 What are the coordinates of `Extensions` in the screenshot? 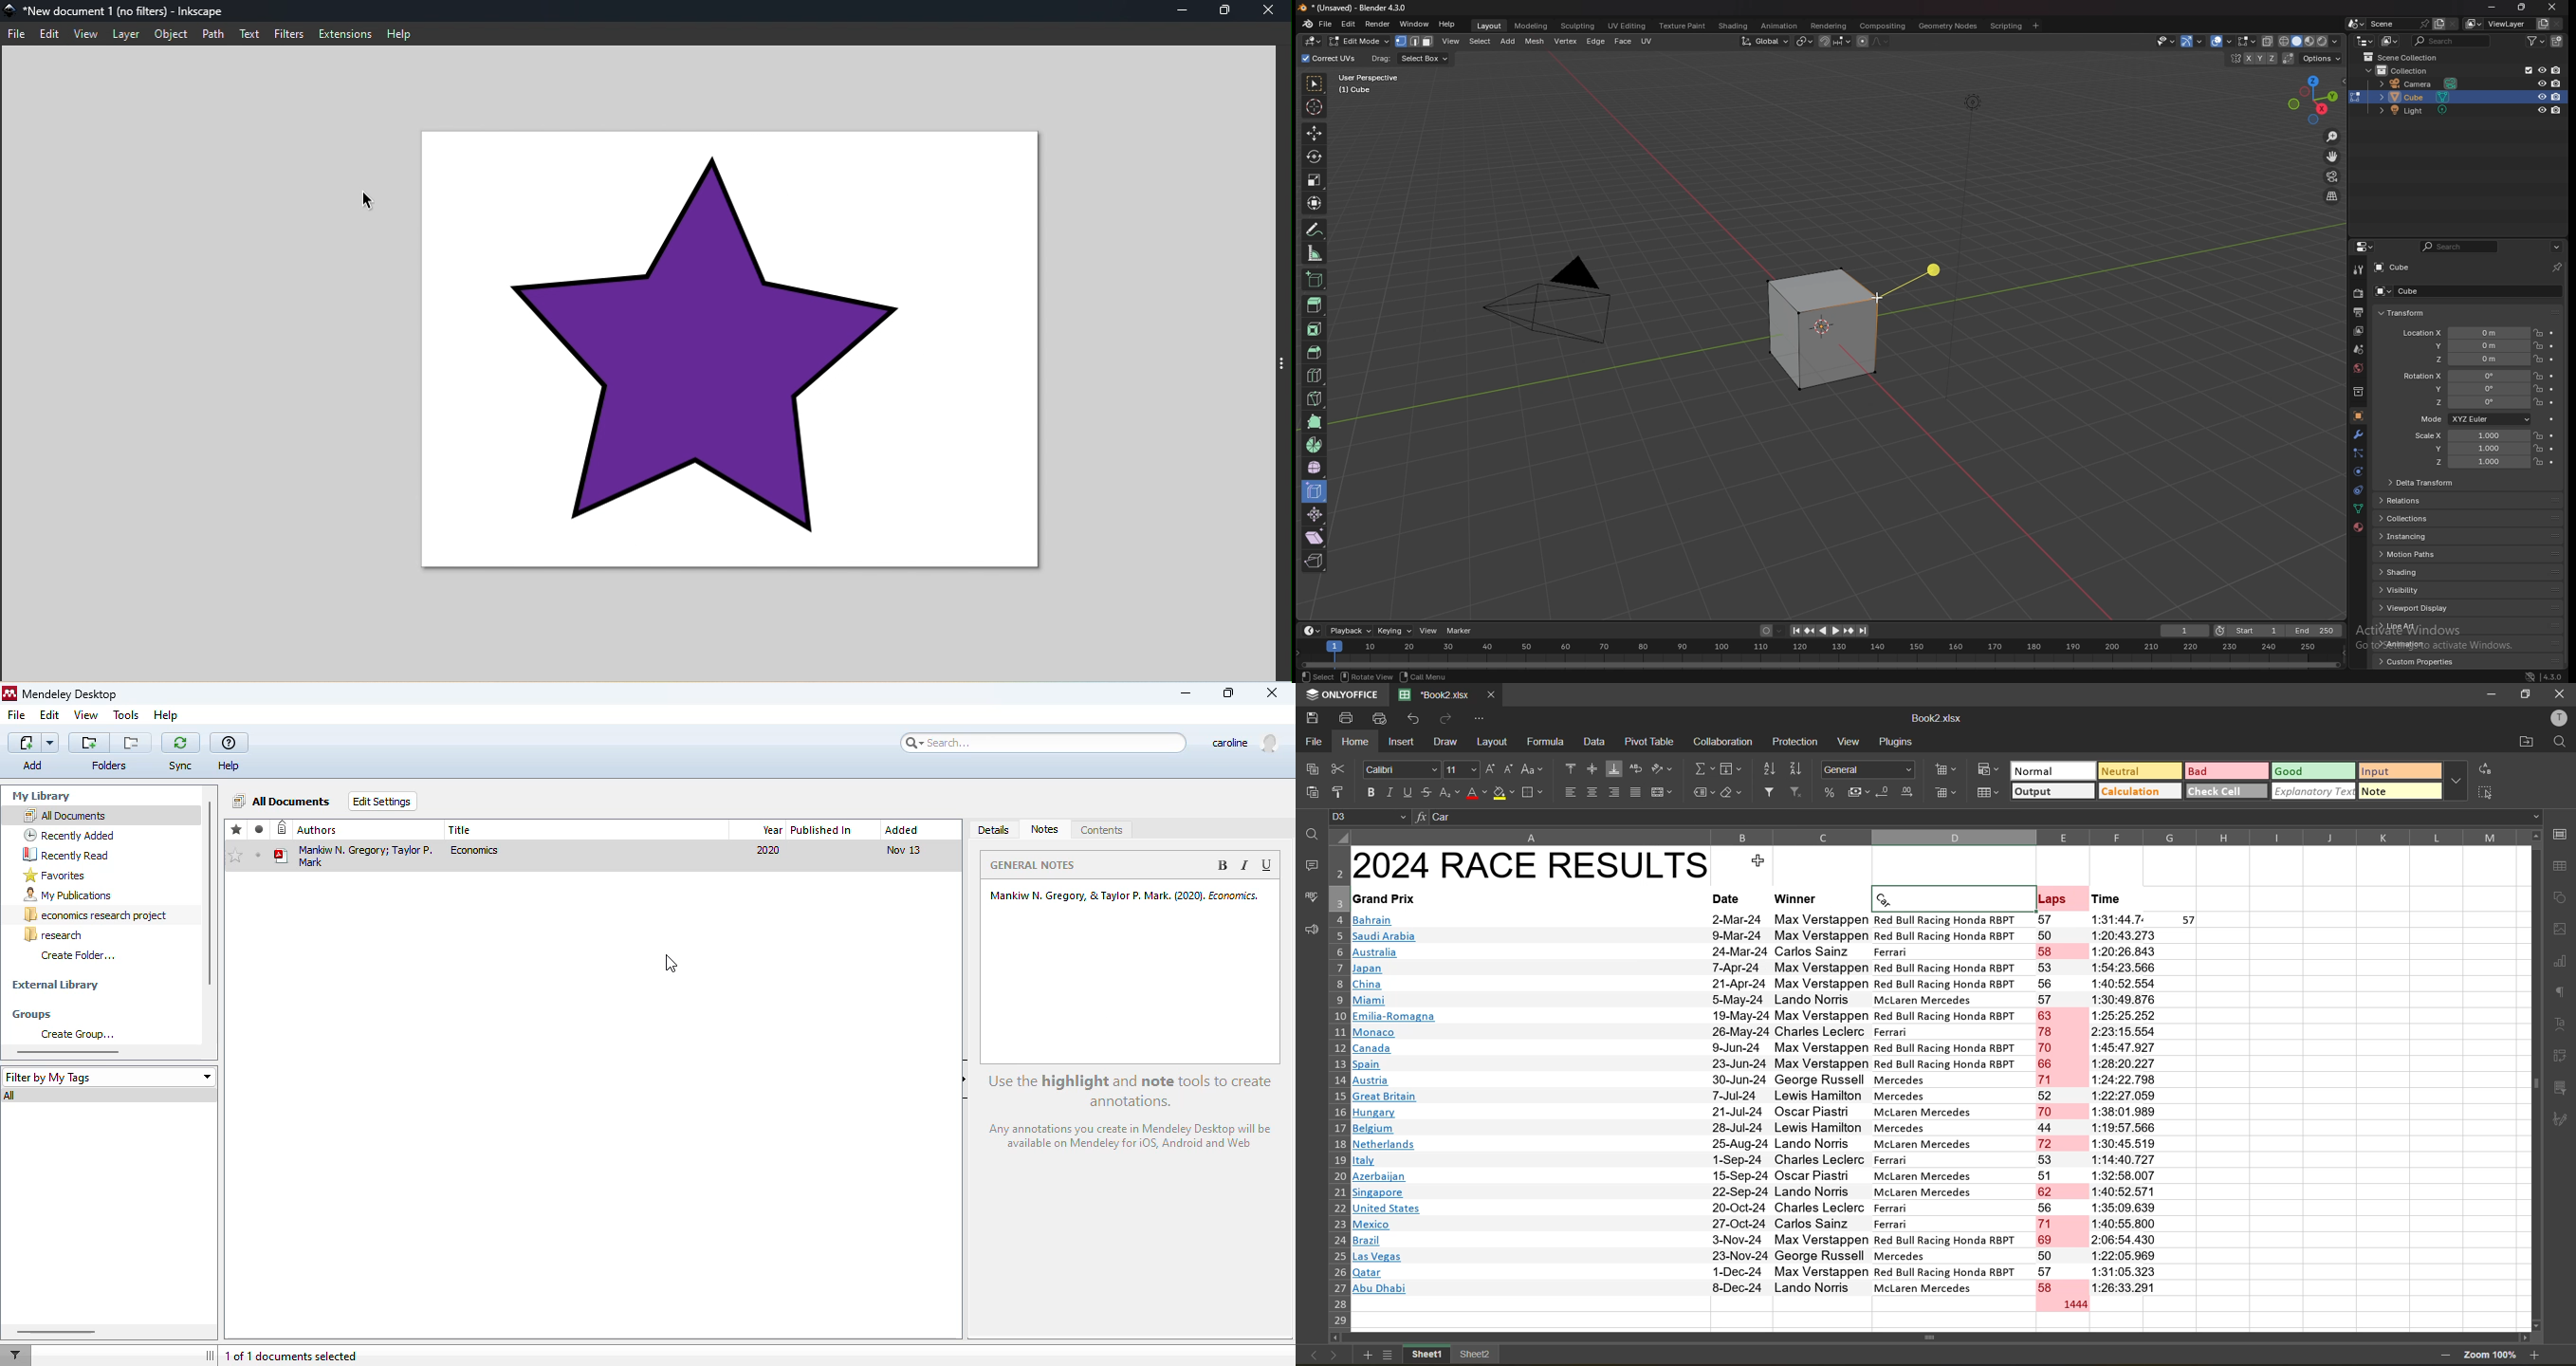 It's located at (345, 32).